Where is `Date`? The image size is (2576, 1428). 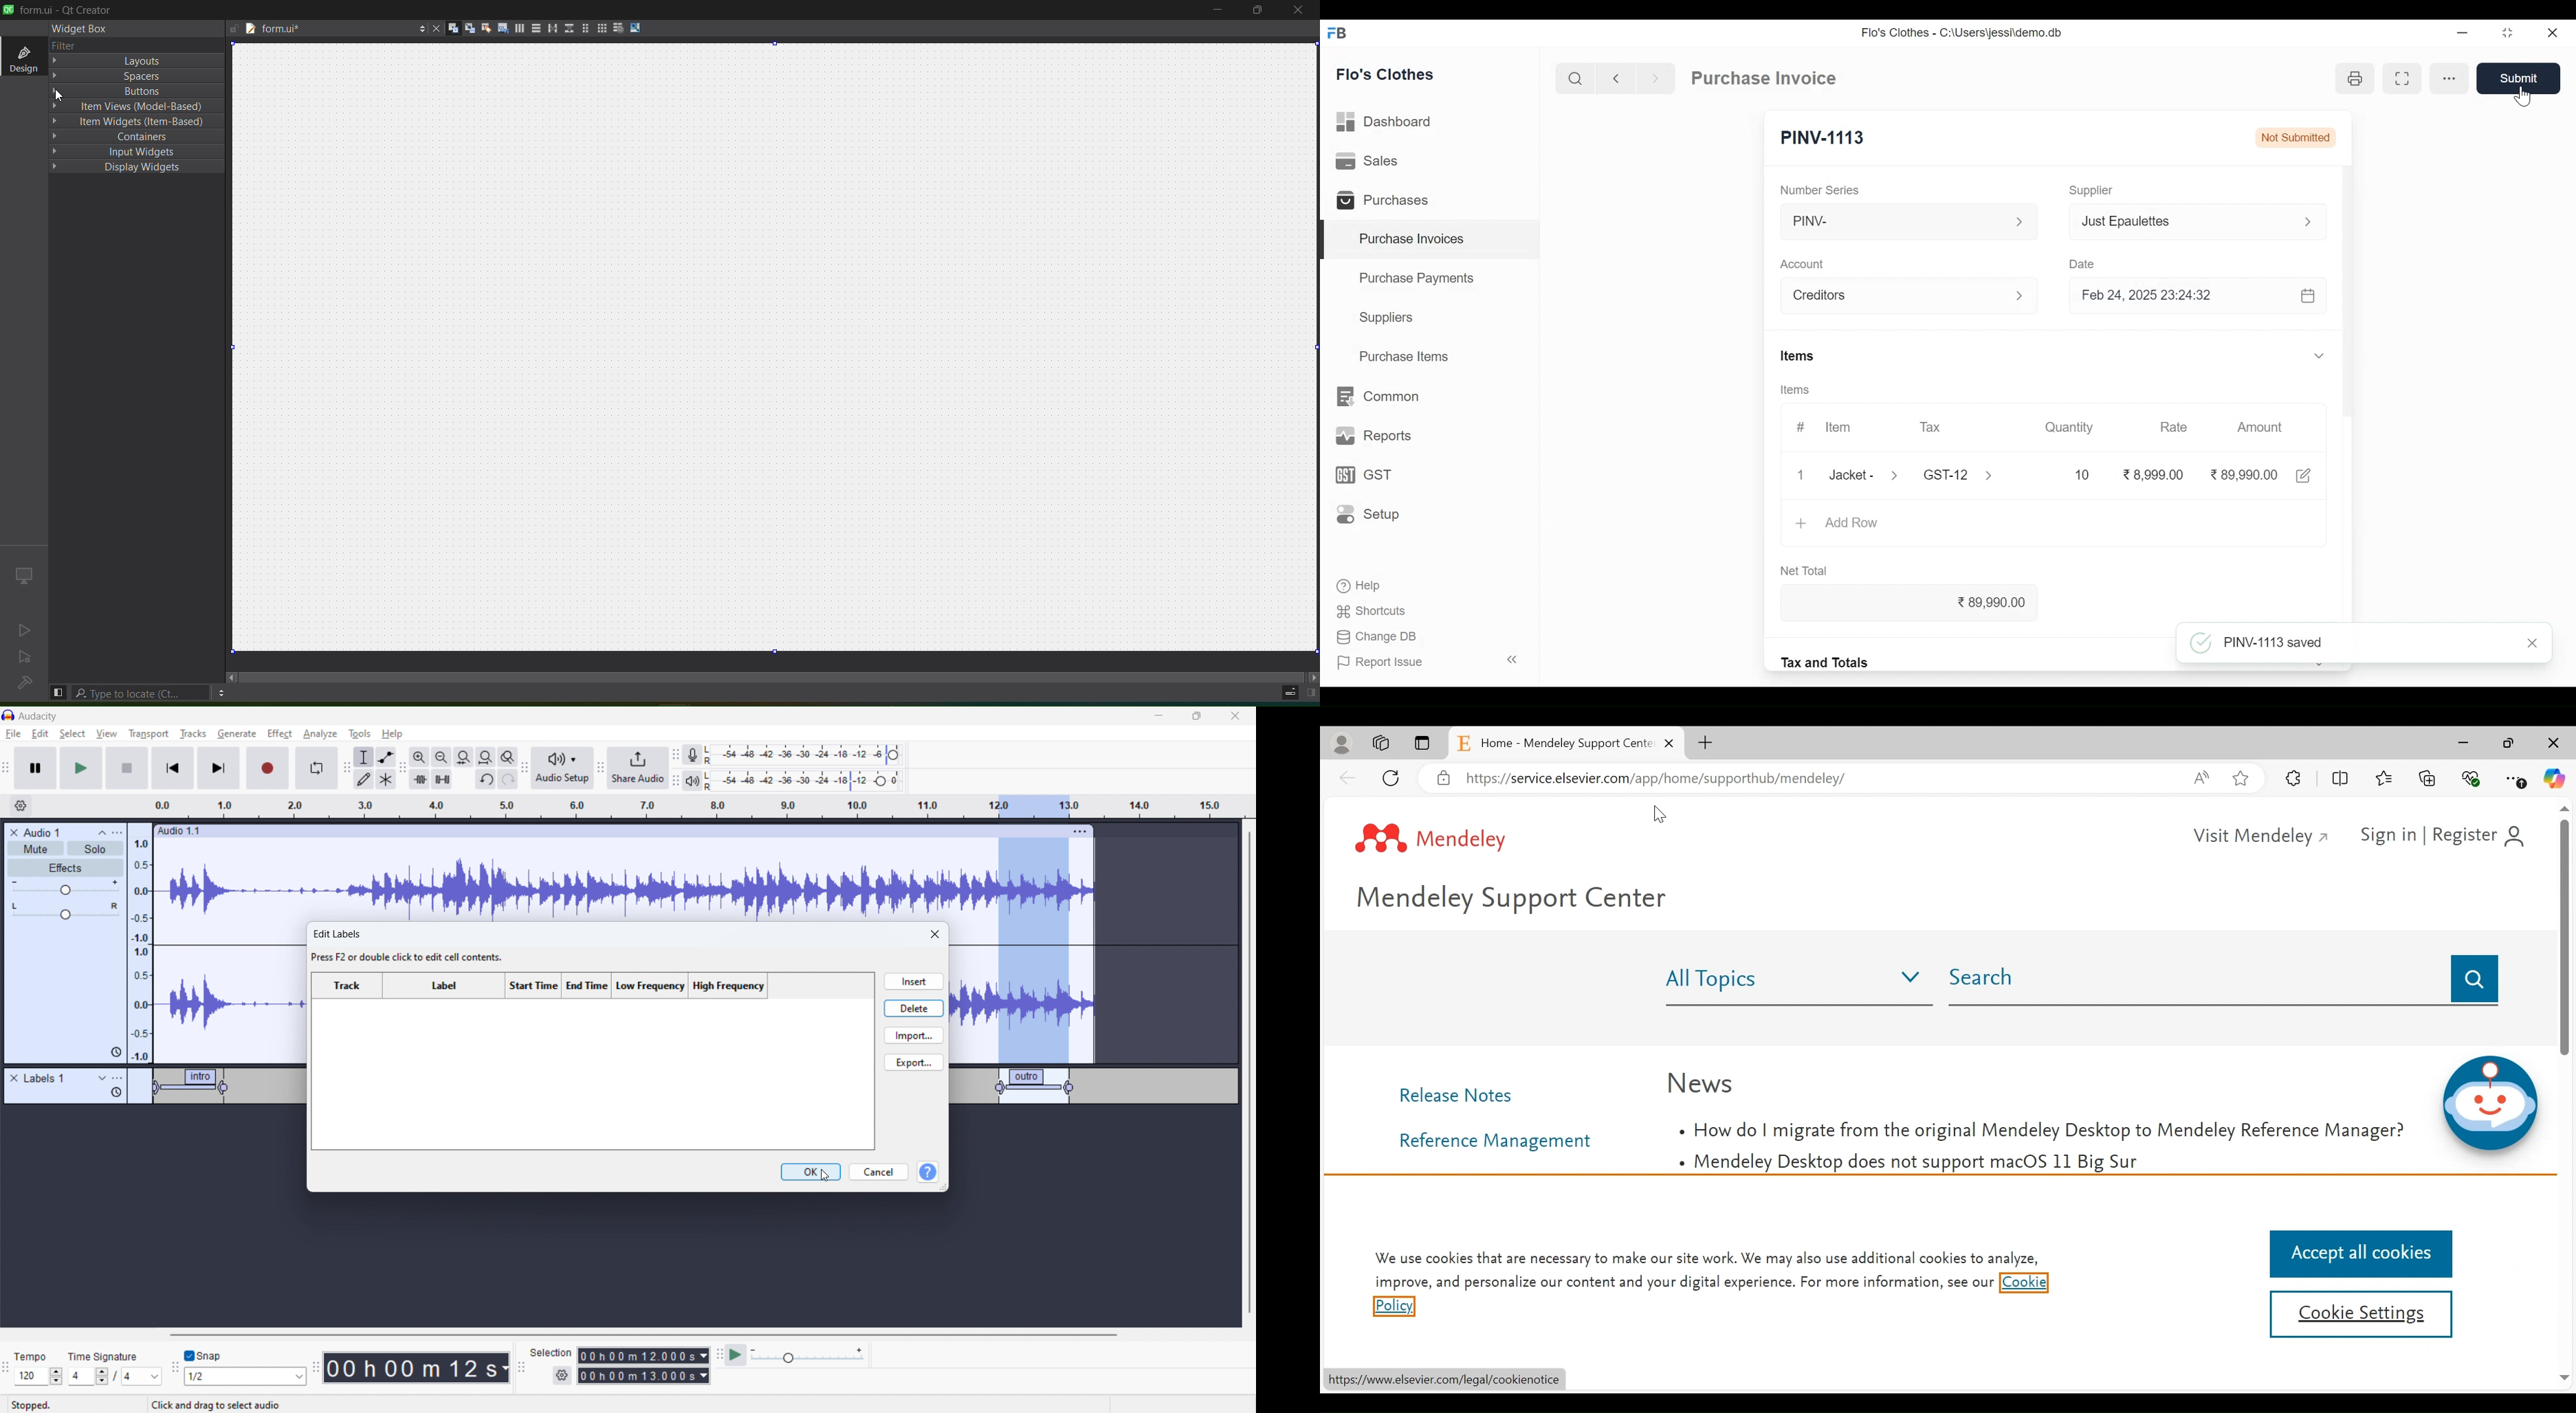
Date is located at coordinates (2082, 262).